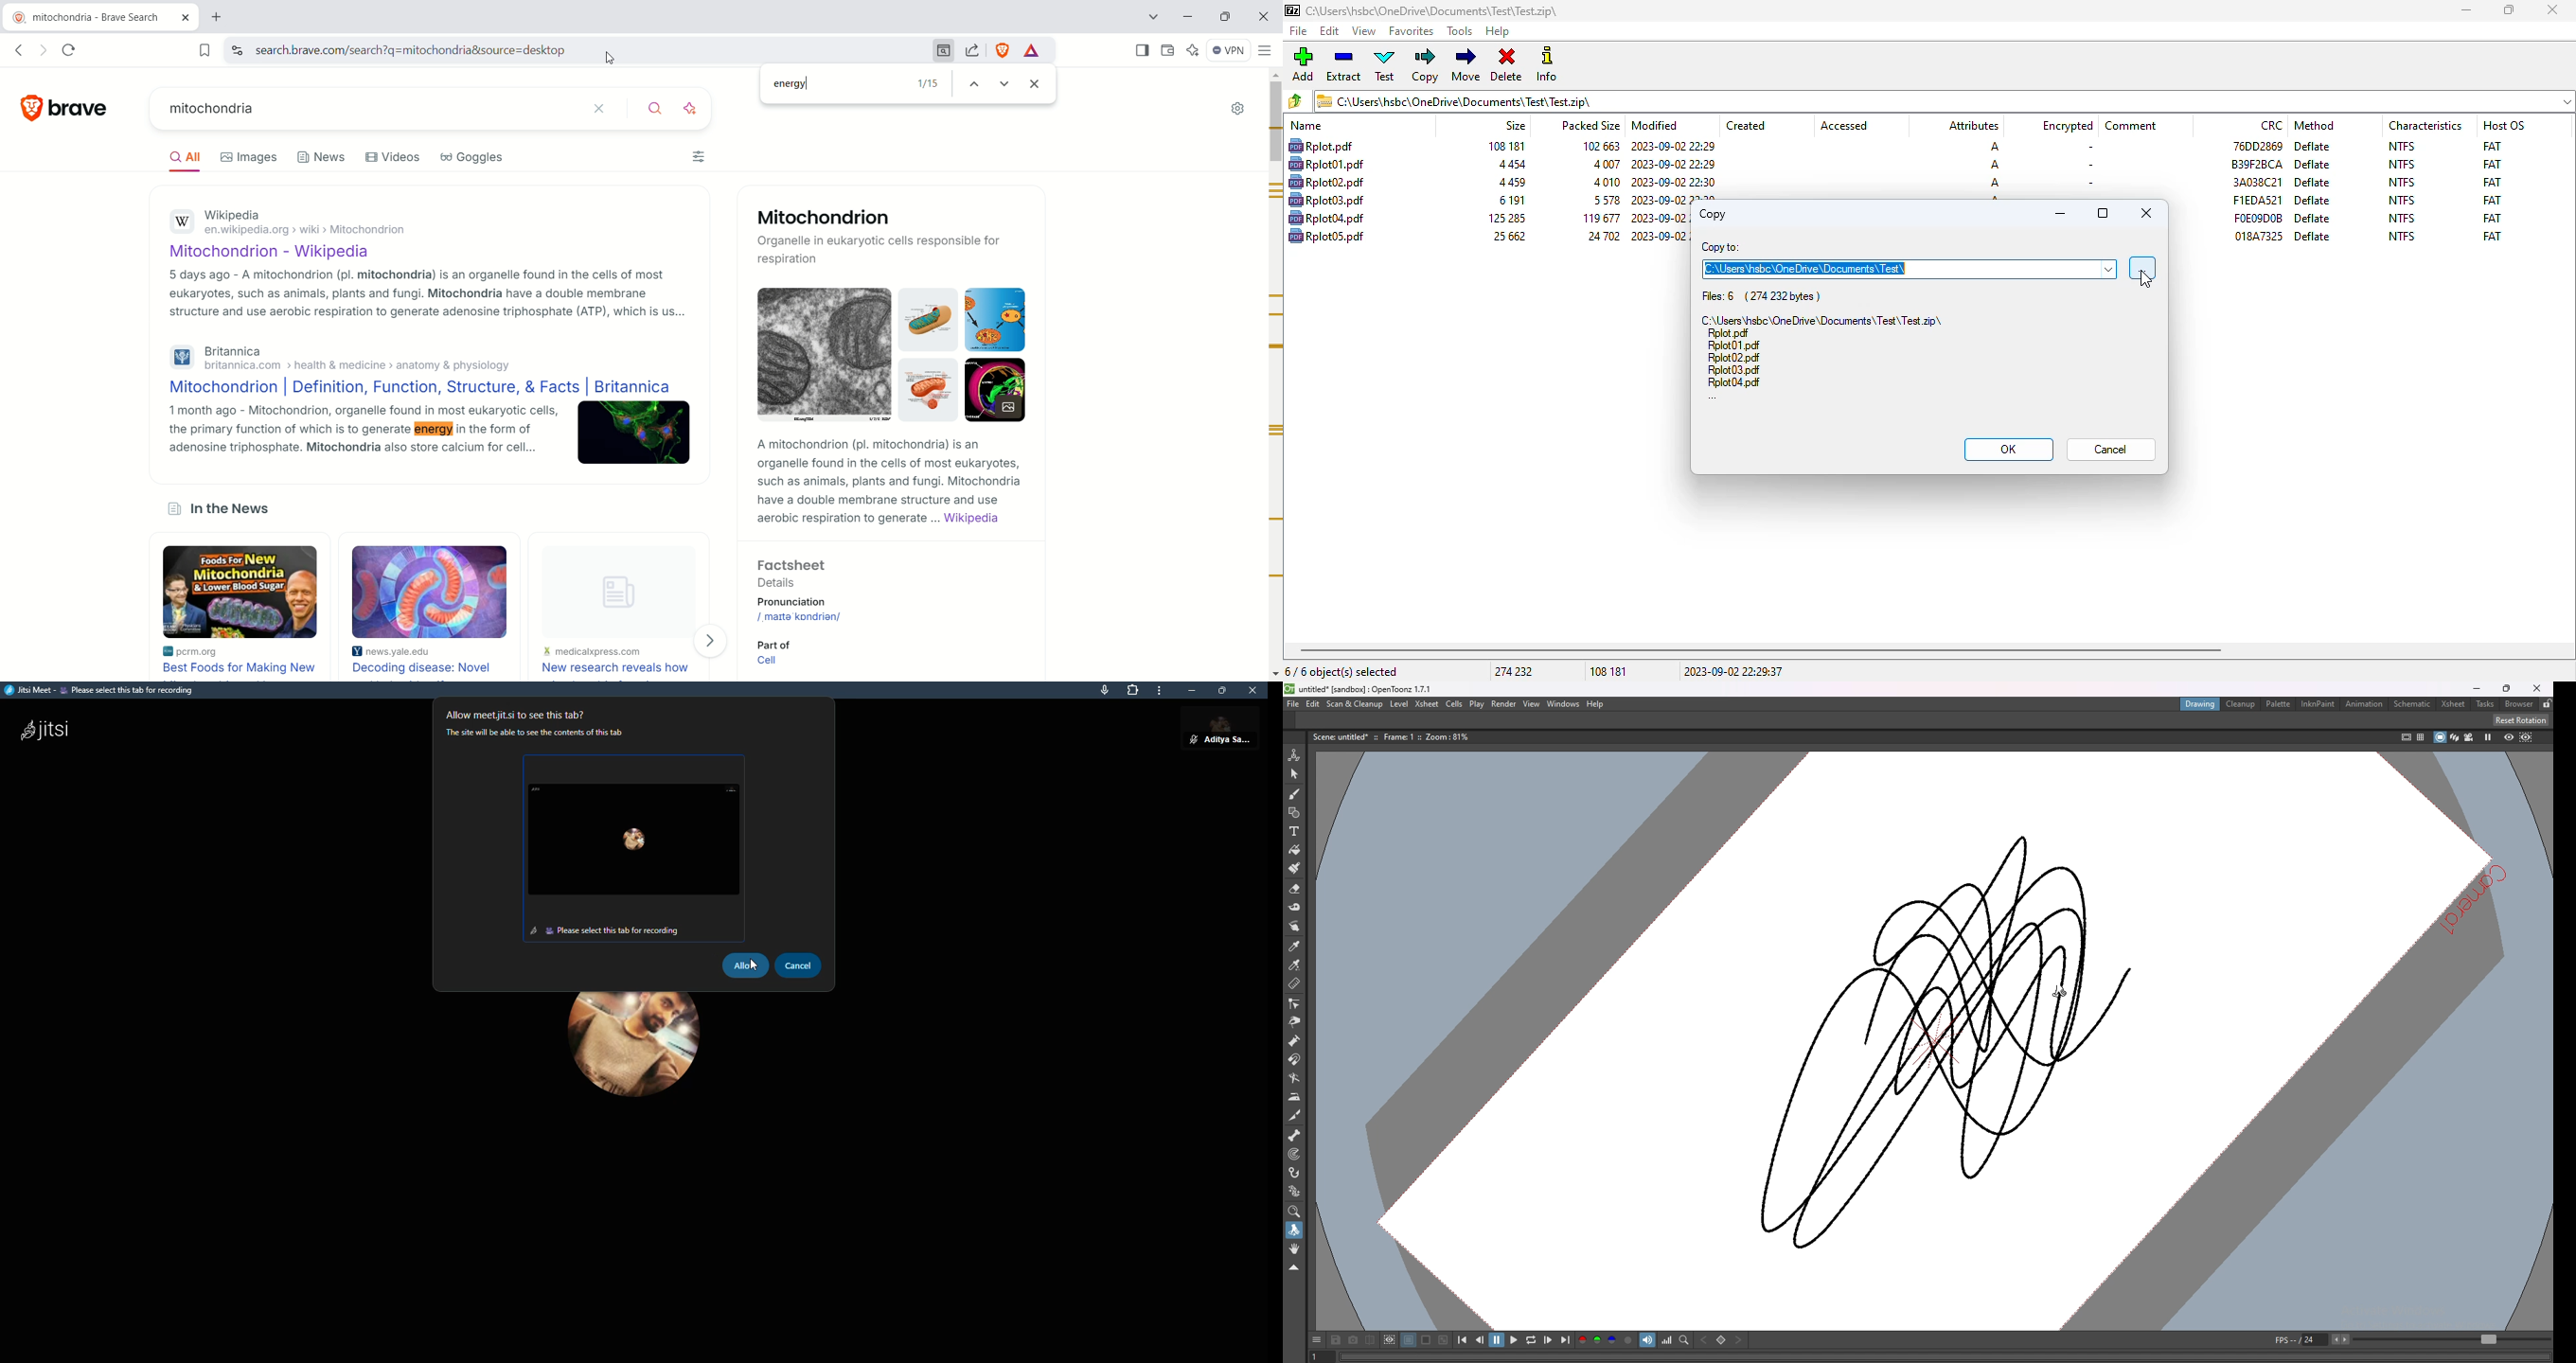 The image size is (2576, 1372). I want to click on Allow meetiit.si to see this tab?, so click(535, 712).